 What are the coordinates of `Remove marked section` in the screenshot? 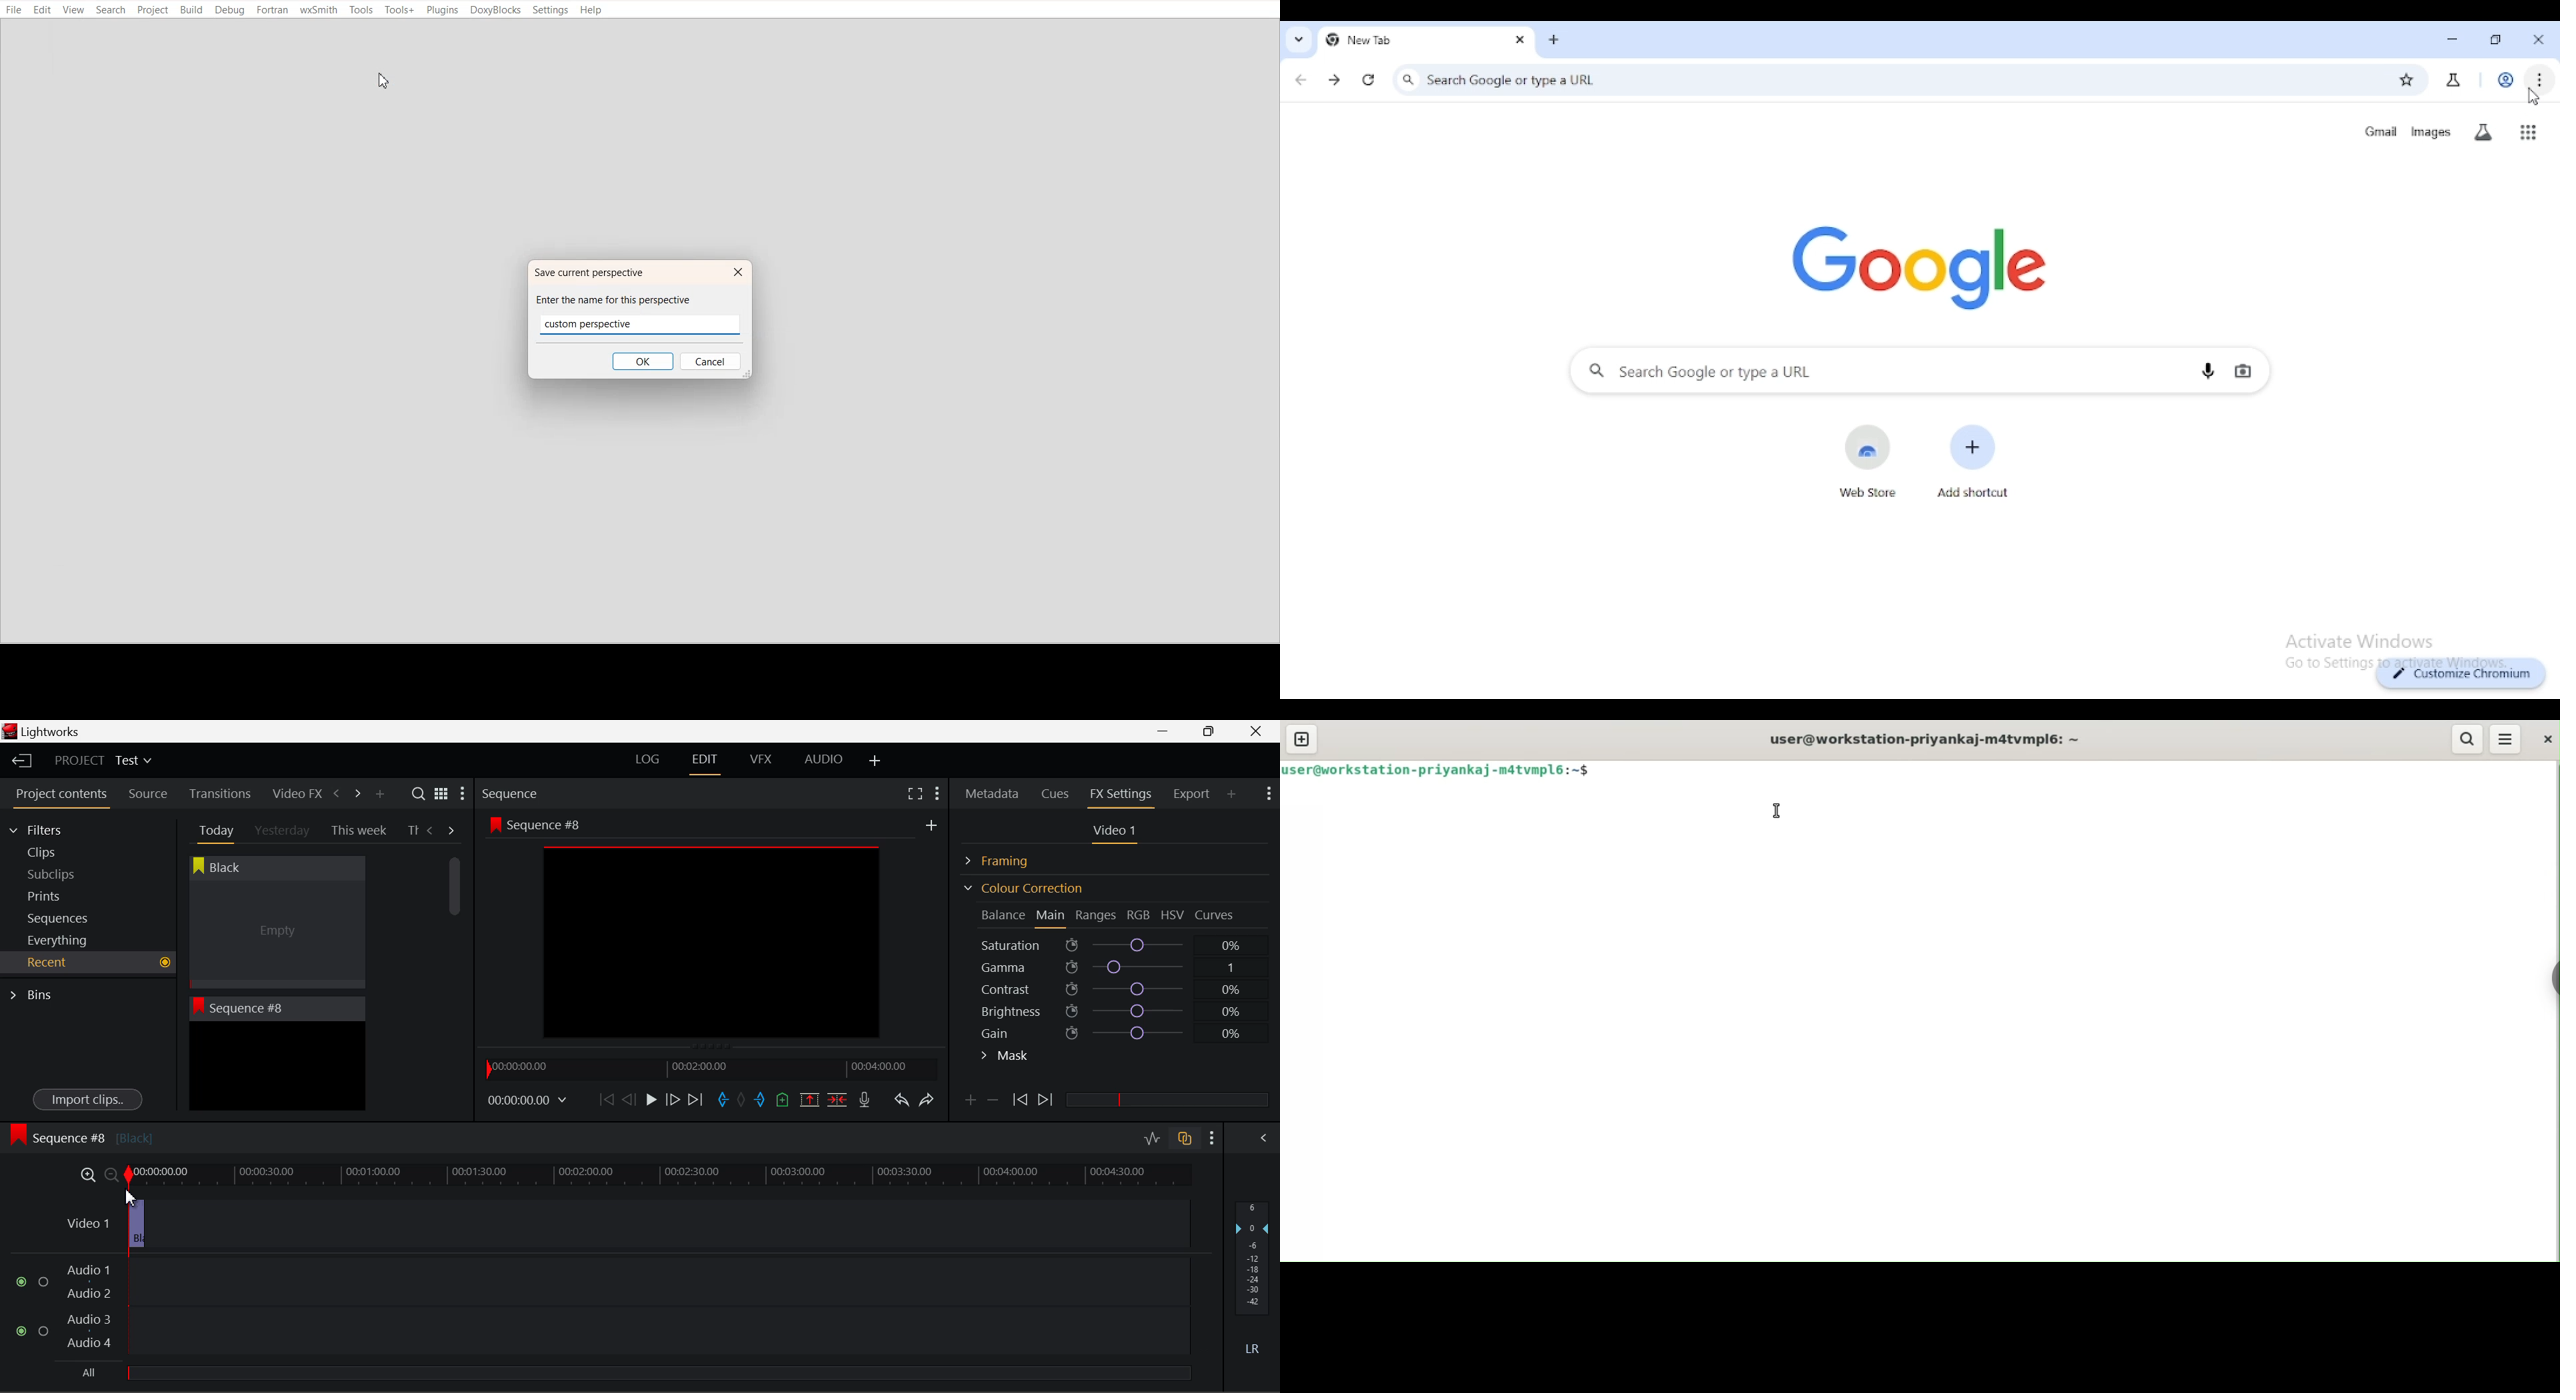 It's located at (809, 1099).